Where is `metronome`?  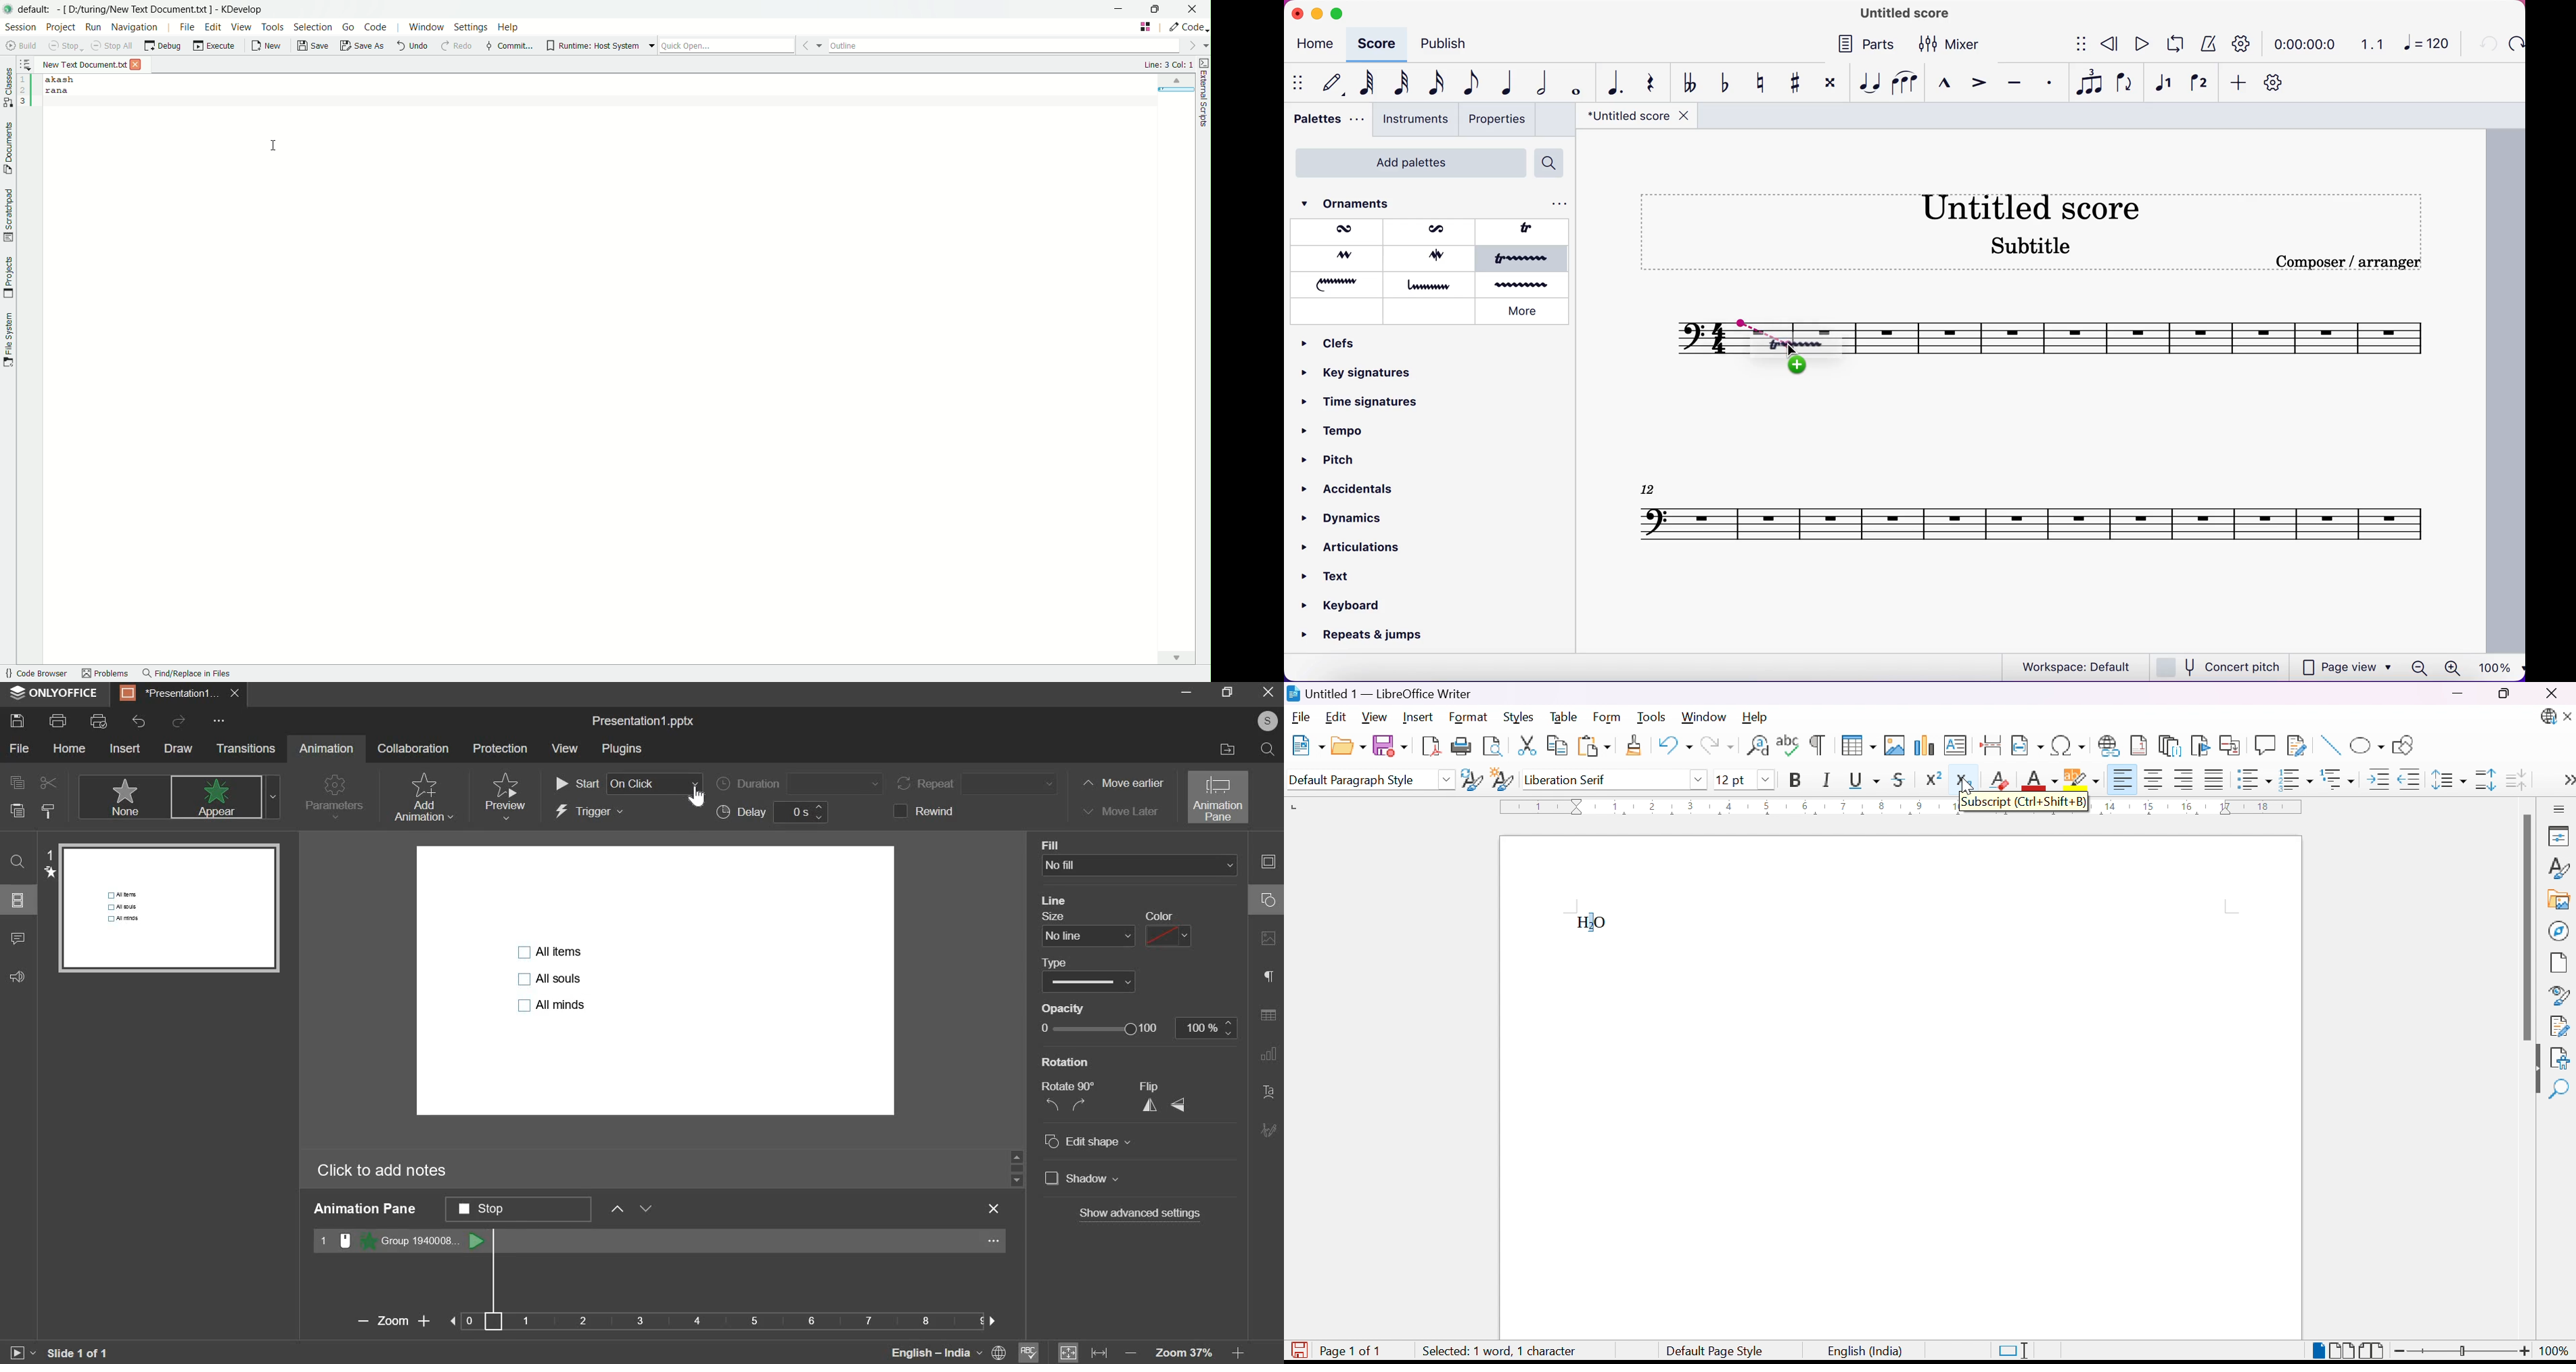
metronome is located at coordinates (2207, 44).